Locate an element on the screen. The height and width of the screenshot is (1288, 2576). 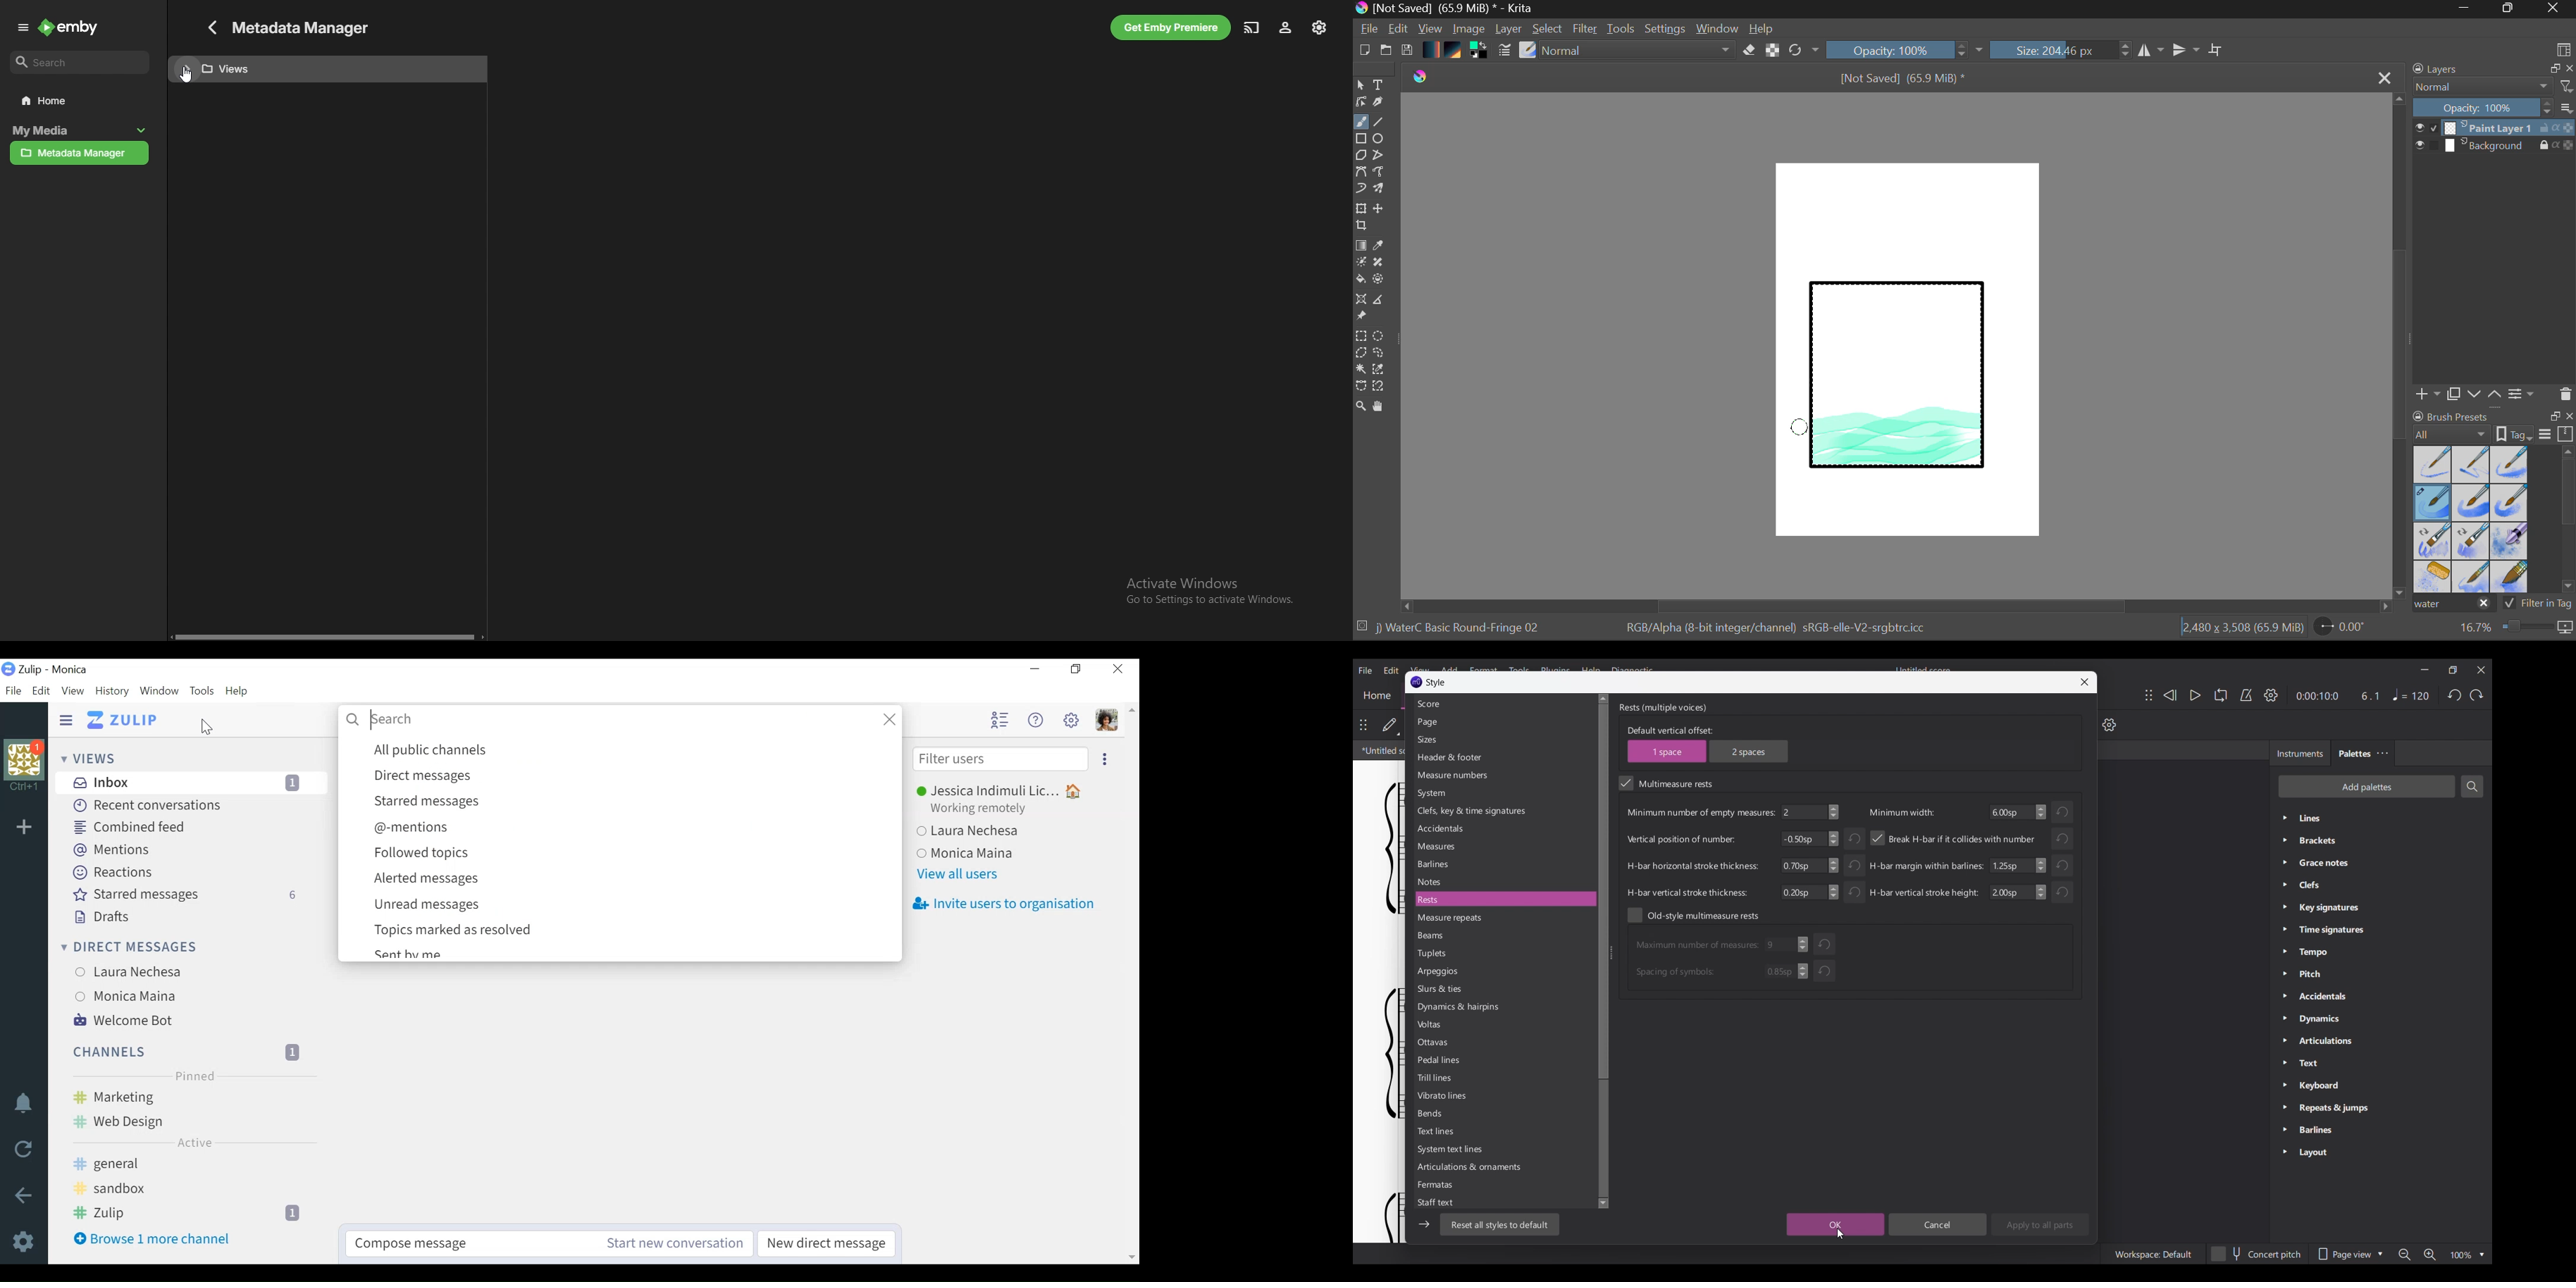
Move Layer Down is located at coordinates (2476, 394).